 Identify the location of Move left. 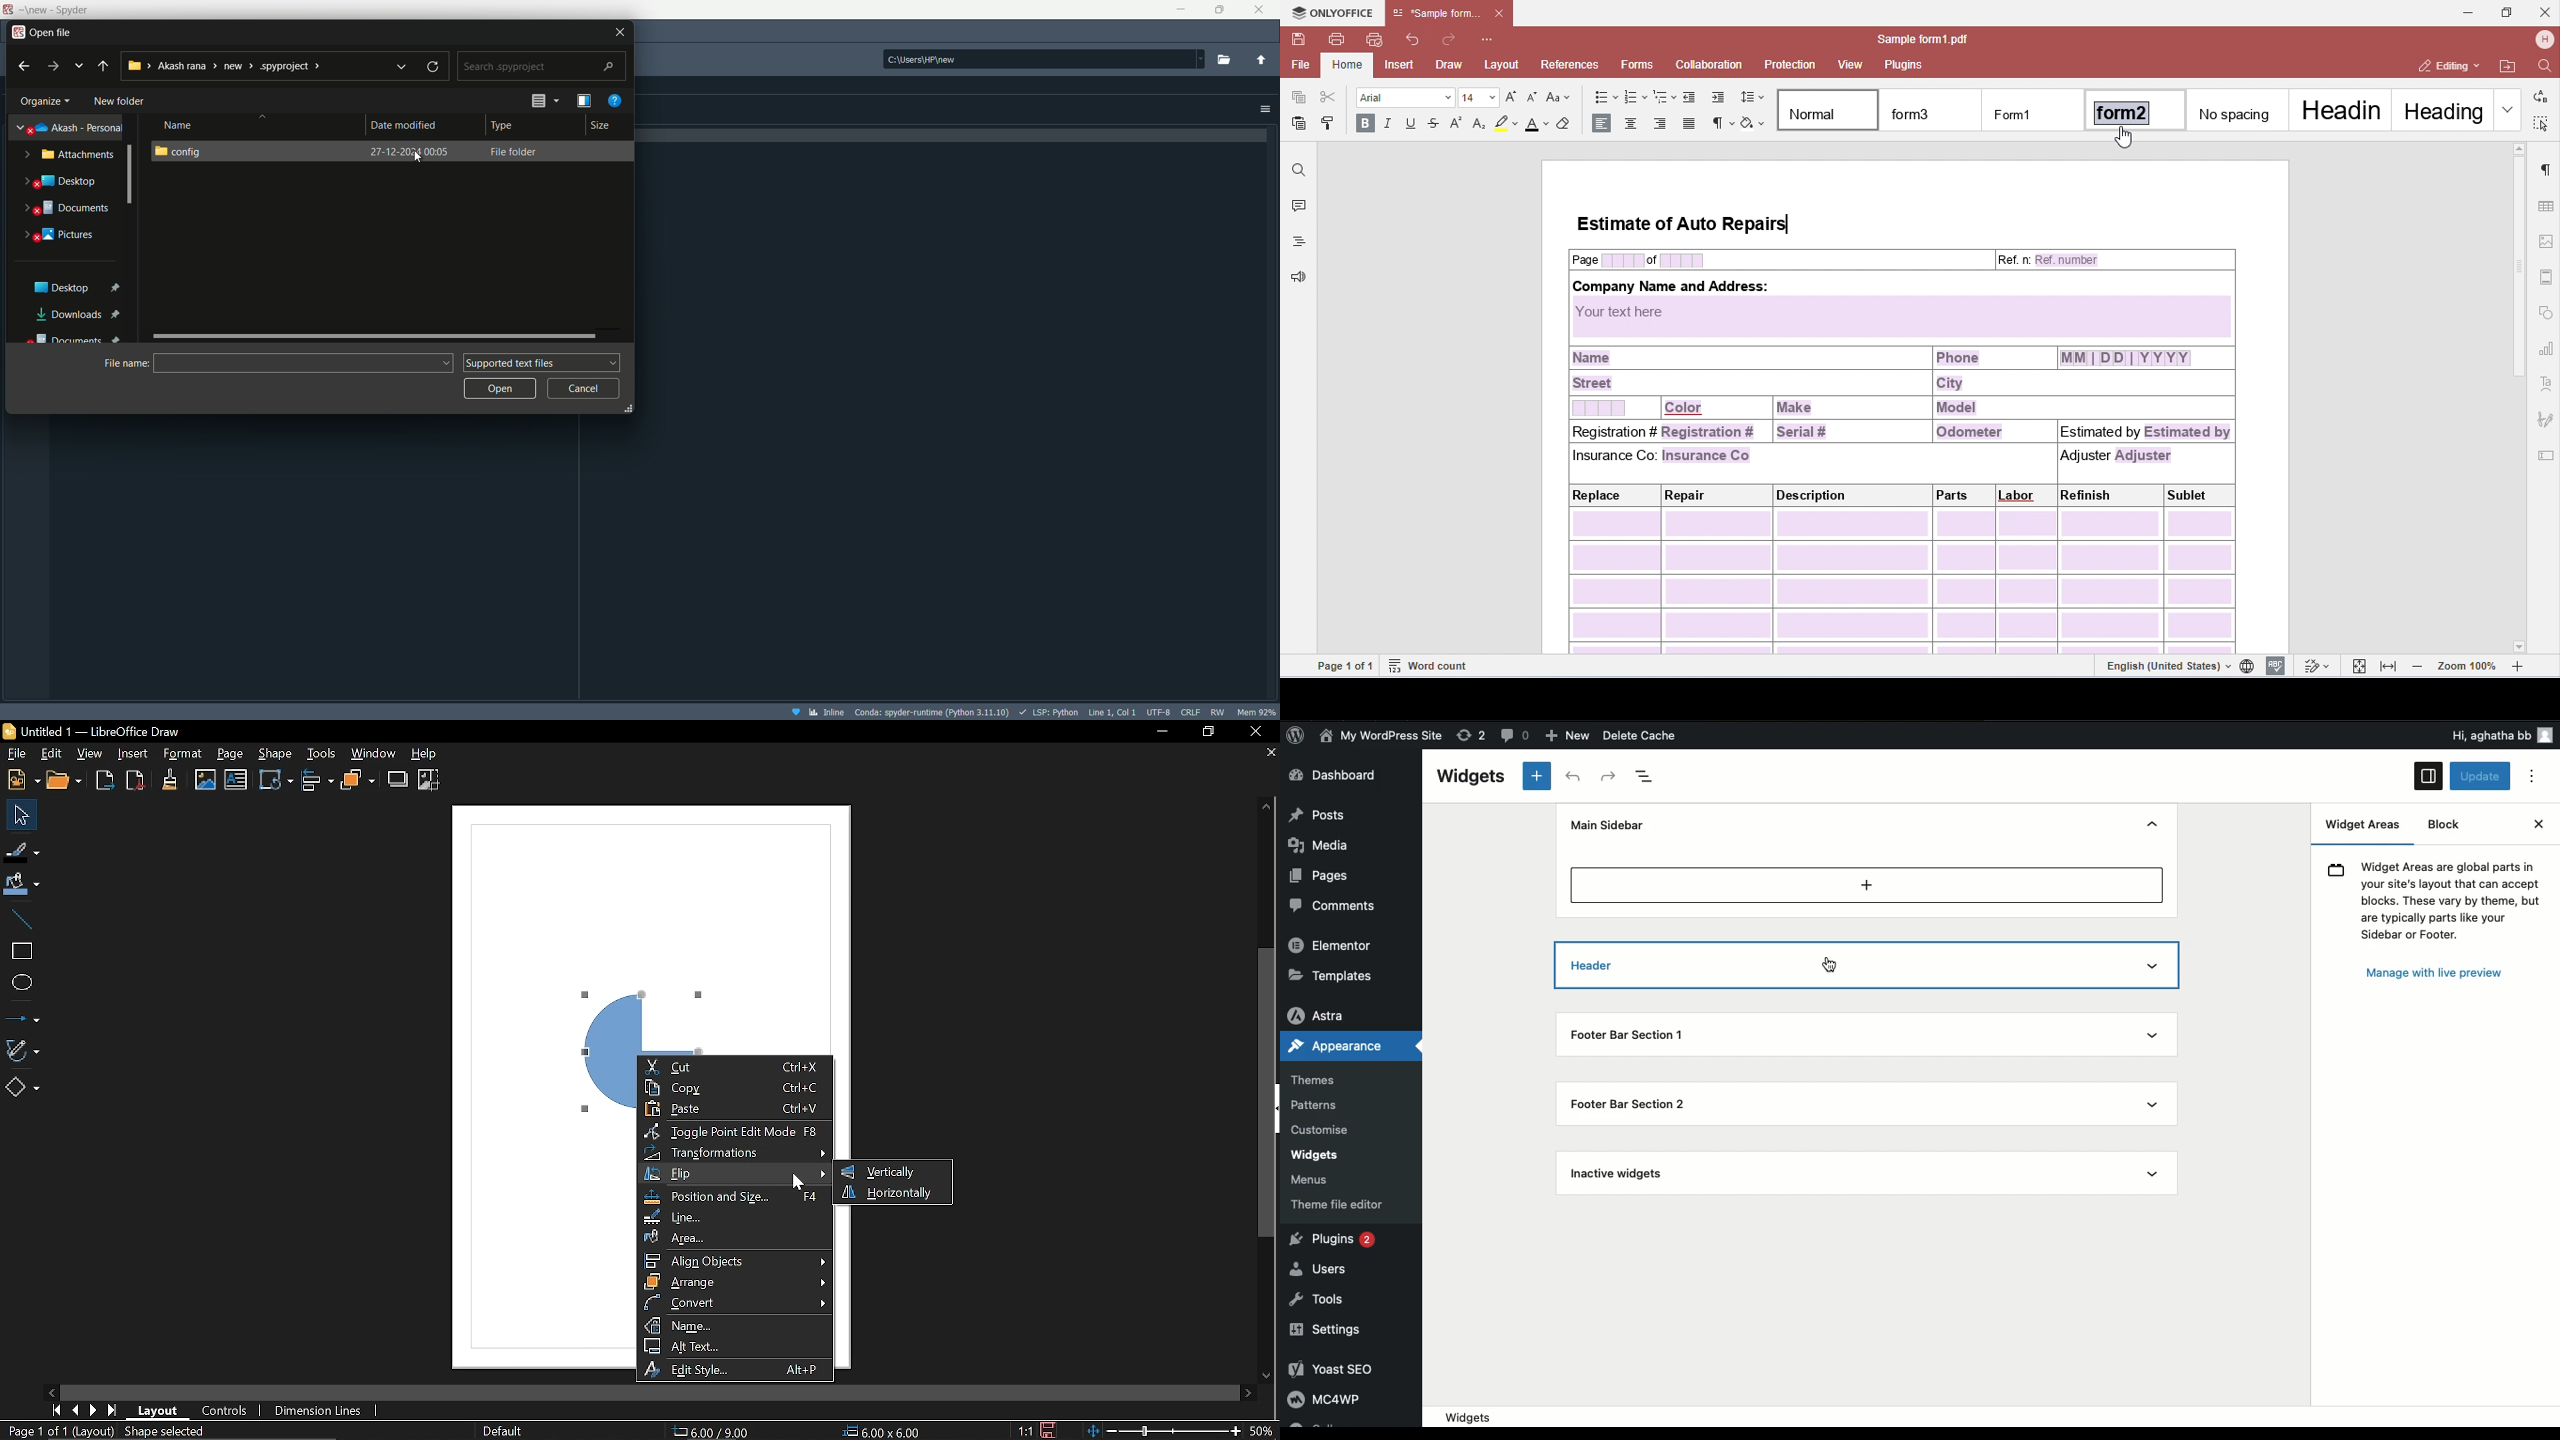
(55, 1391).